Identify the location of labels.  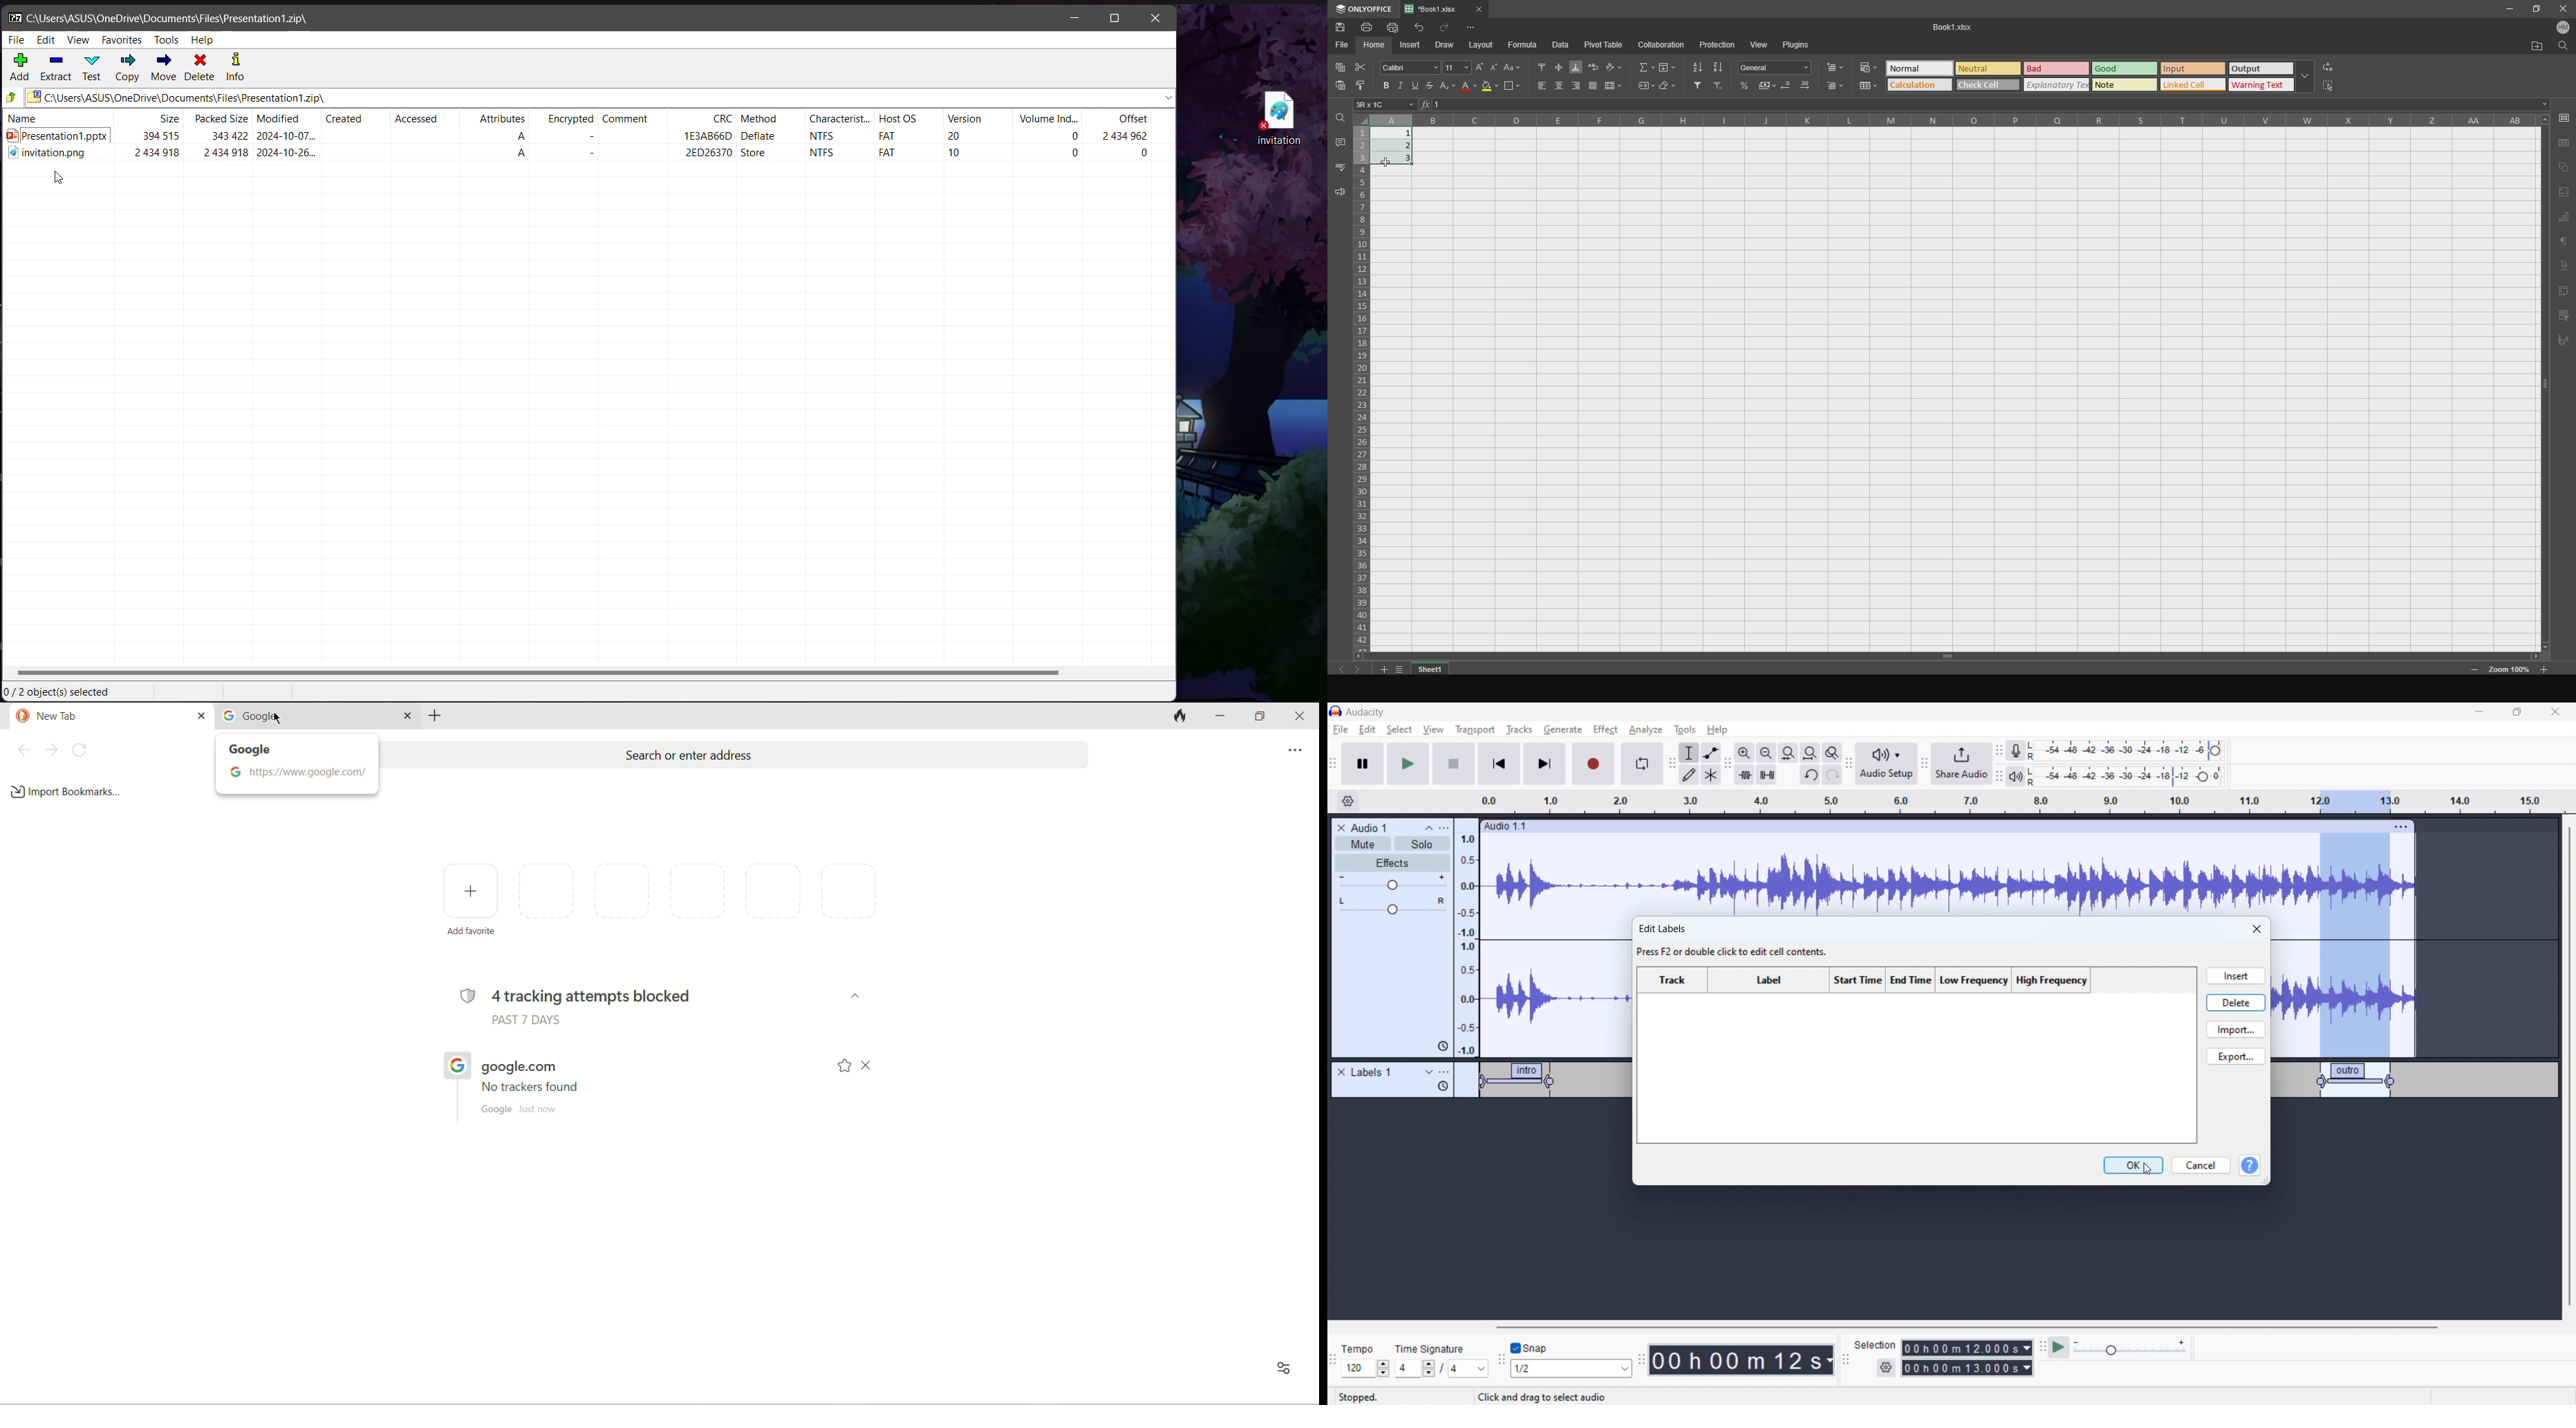
(1372, 1073).